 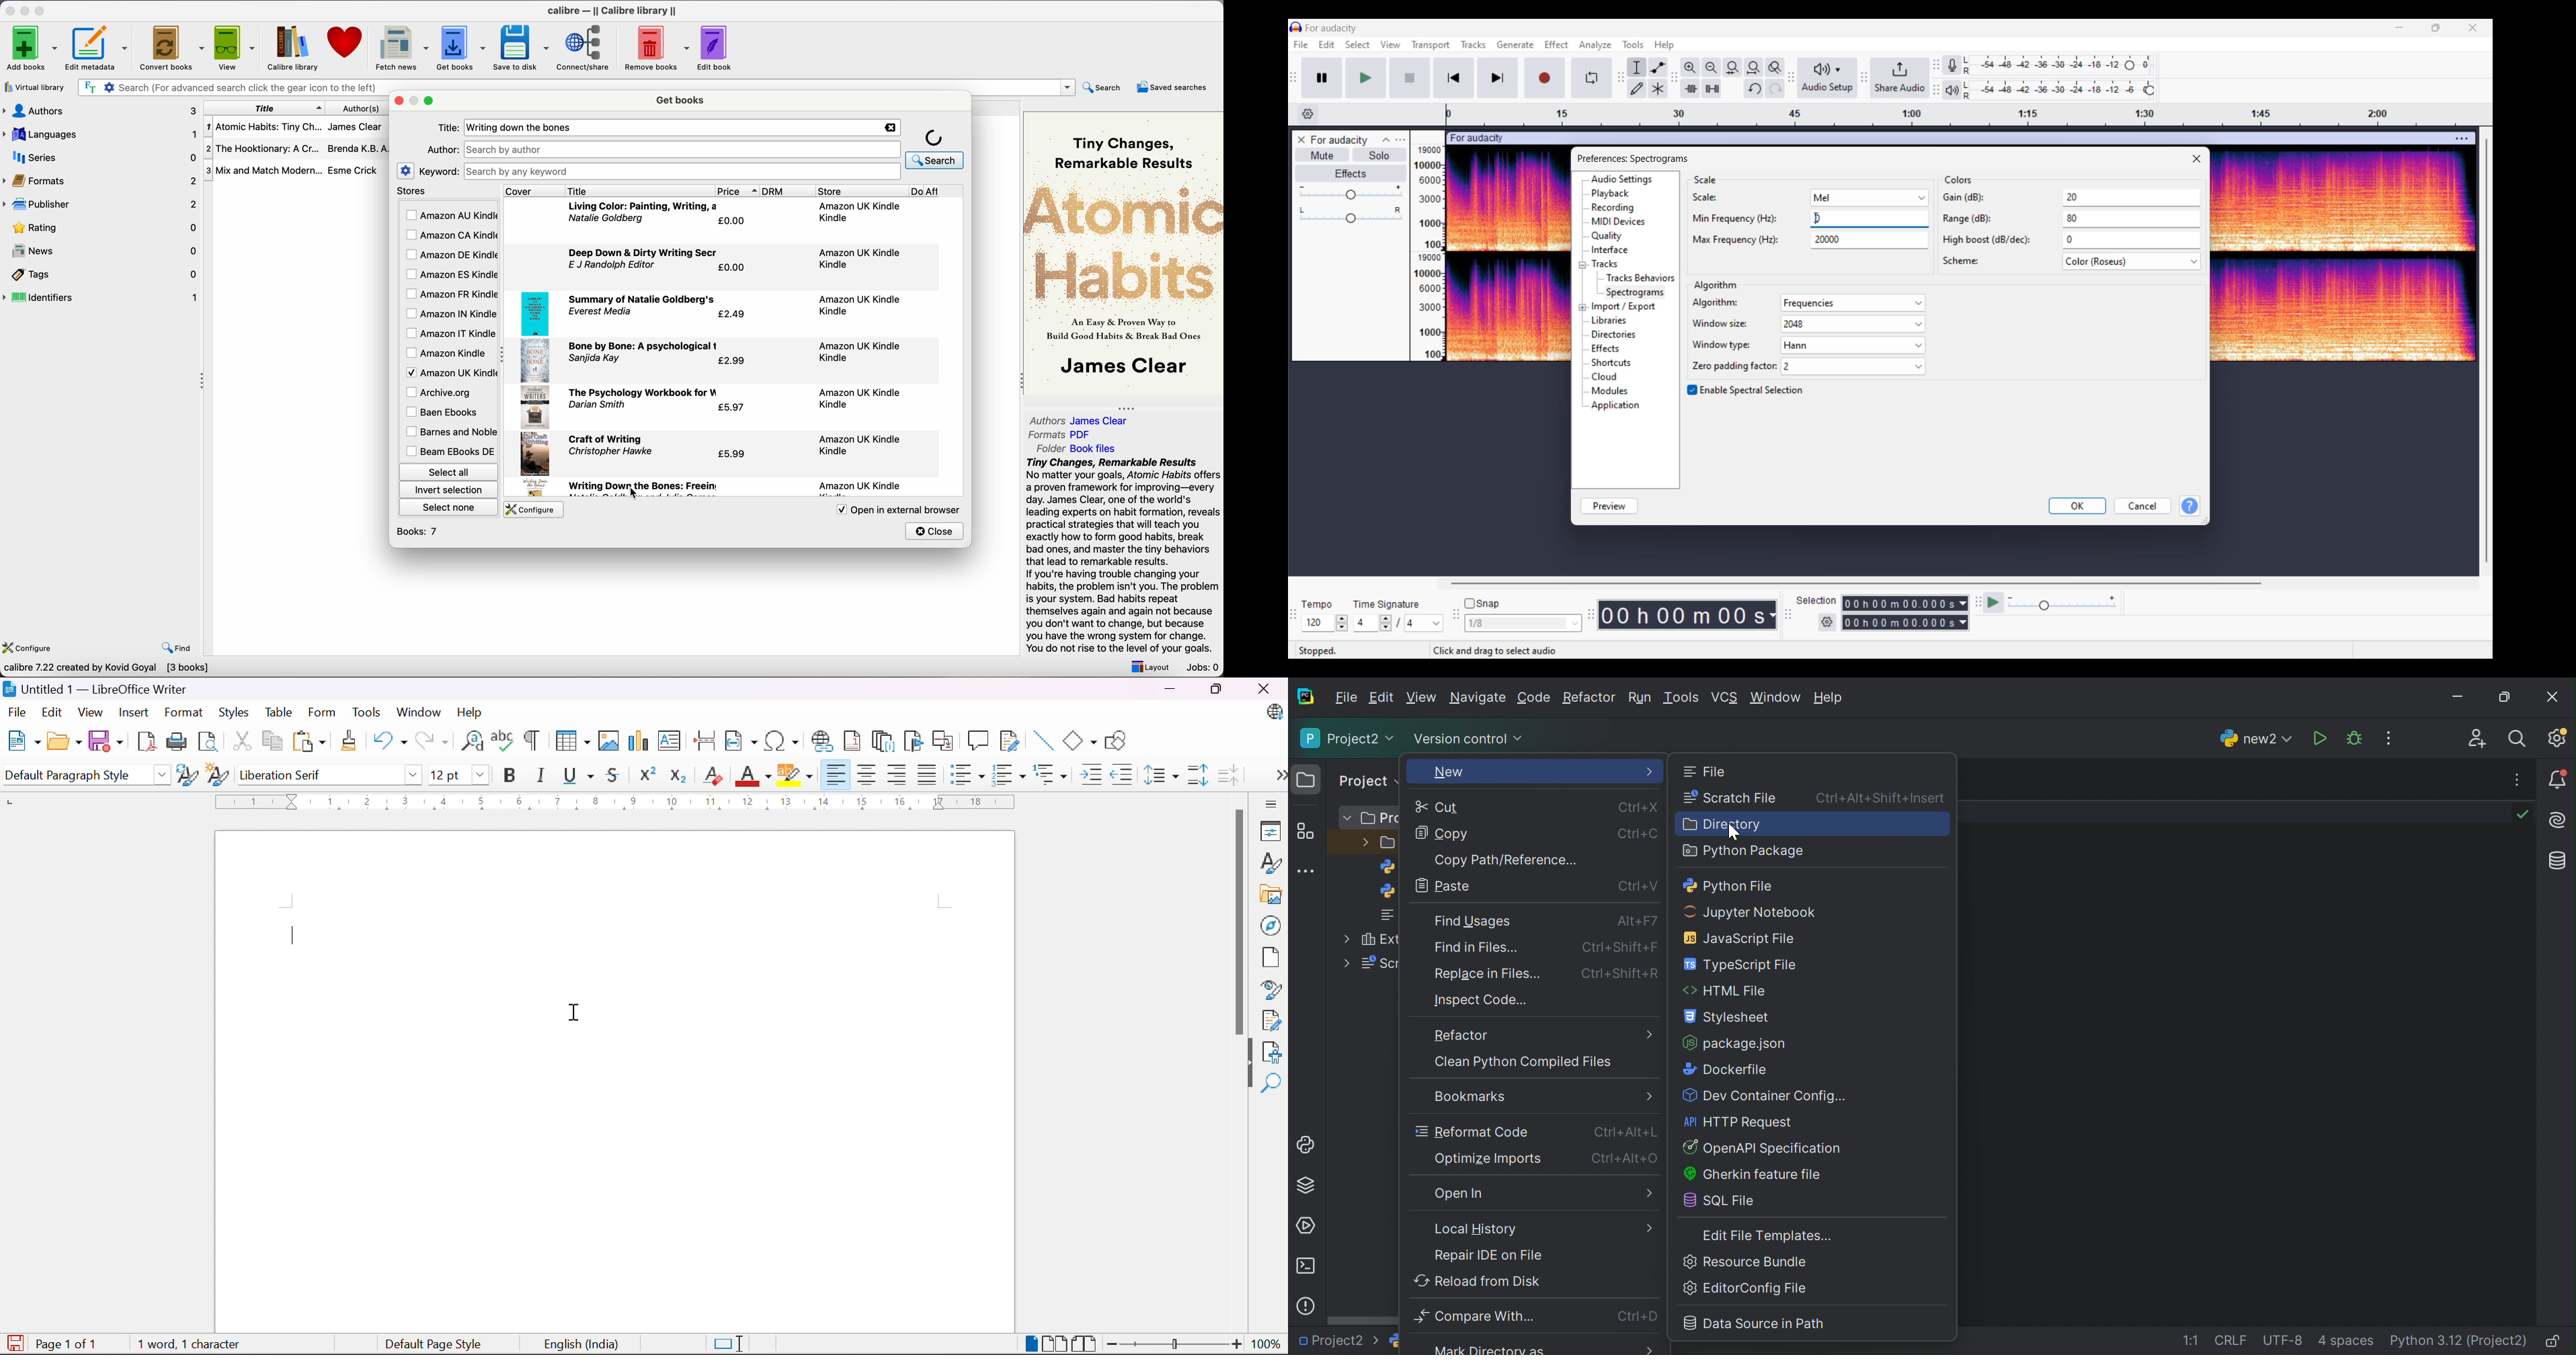 What do you see at coordinates (1381, 964) in the screenshot?
I see `Scr` at bounding box center [1381, 964].